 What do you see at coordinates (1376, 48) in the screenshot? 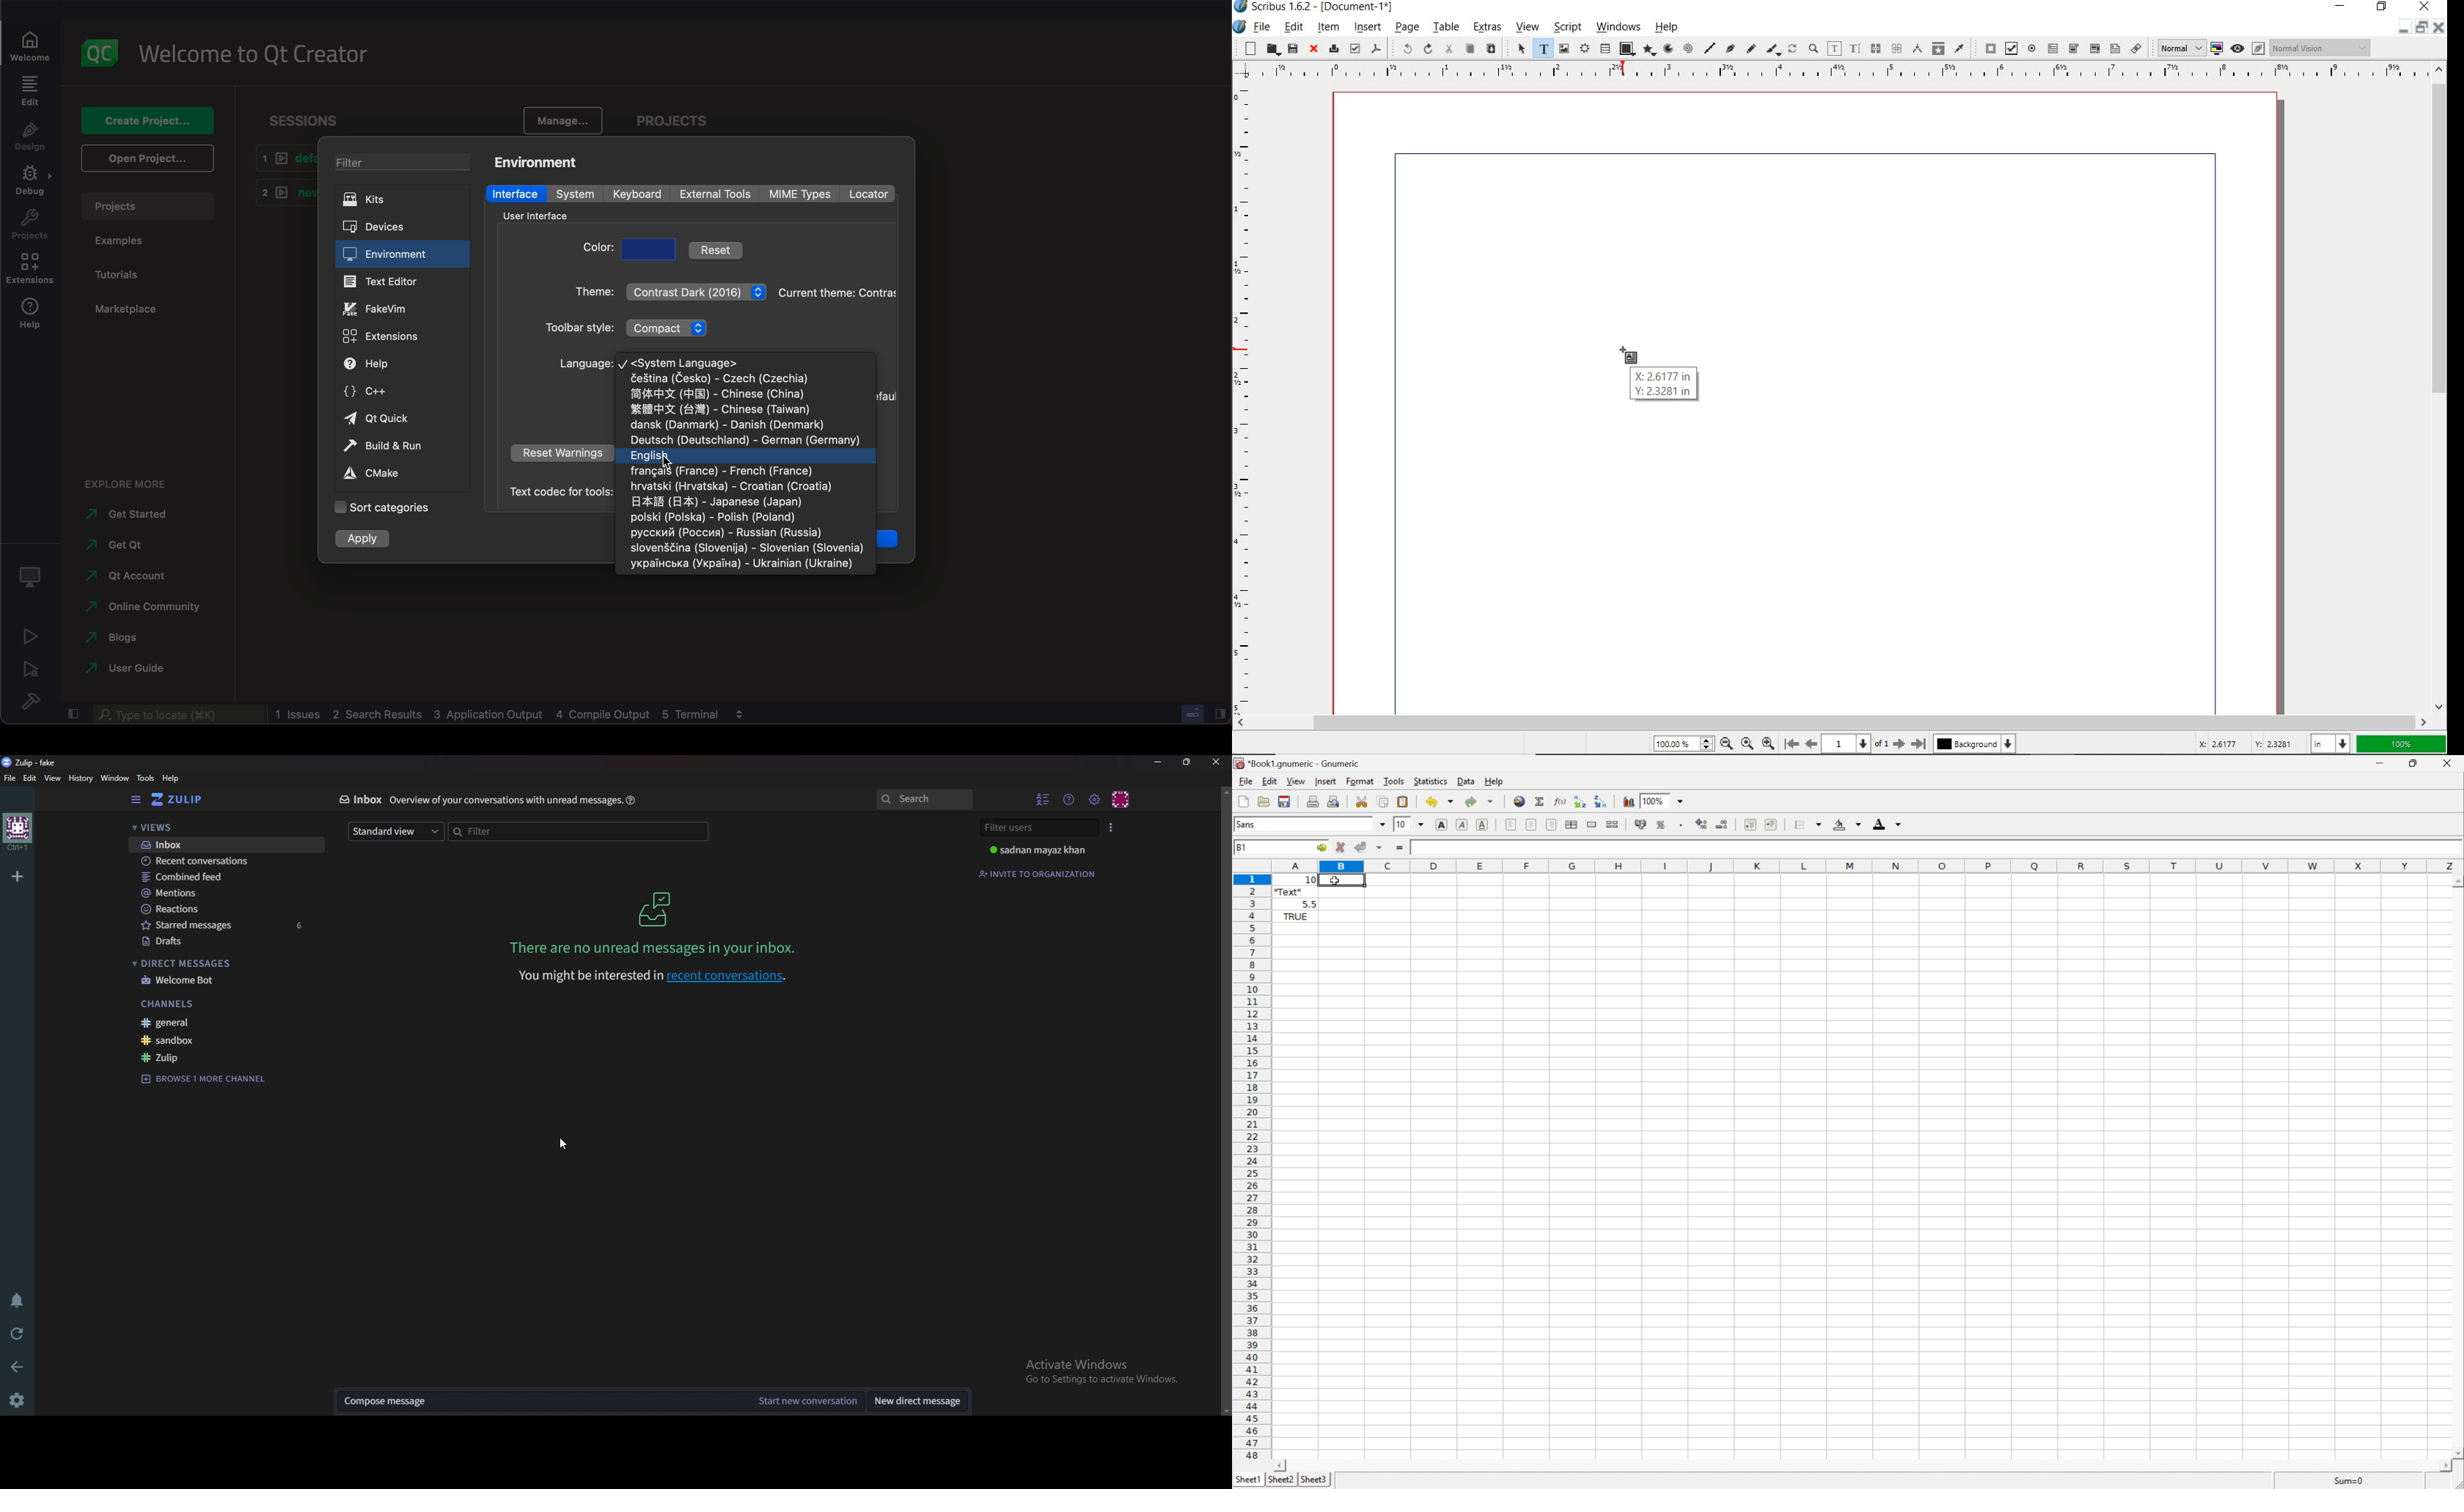
I see `save as pdf` at bounding box center [1376, 48].